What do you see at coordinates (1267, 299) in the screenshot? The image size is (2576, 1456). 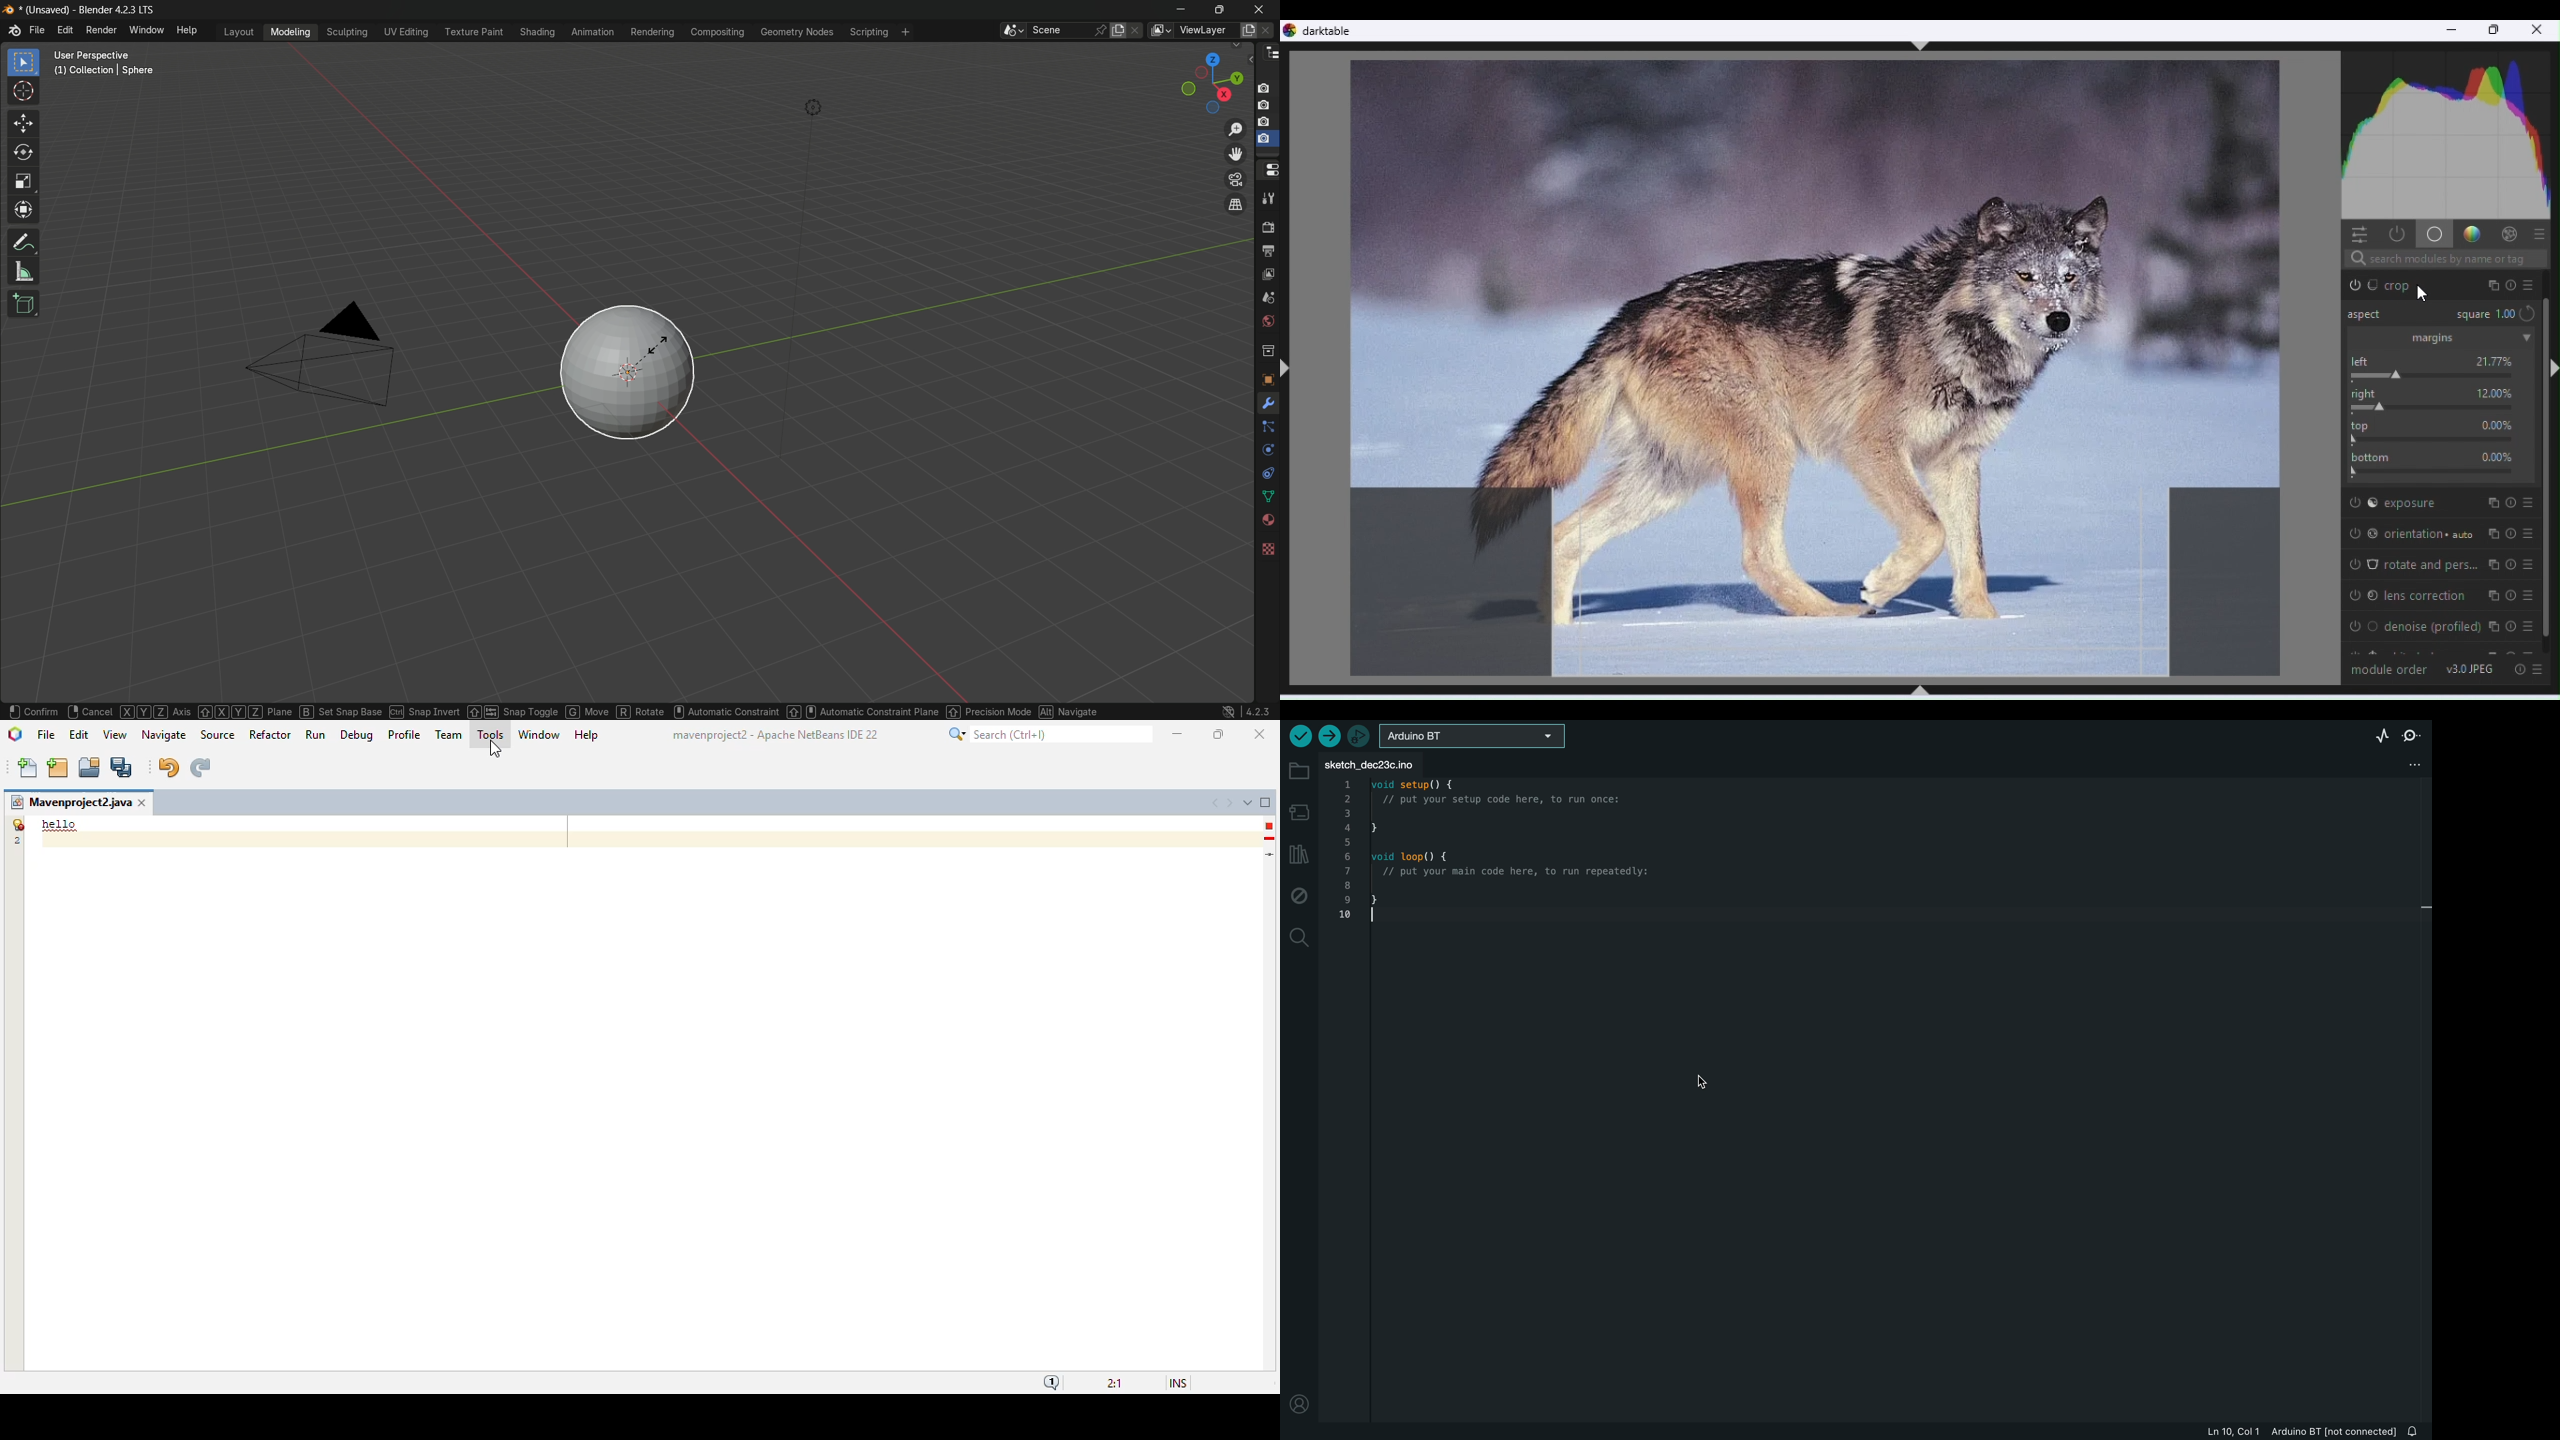 I see `scenes` at bounding box center [1267, 299].